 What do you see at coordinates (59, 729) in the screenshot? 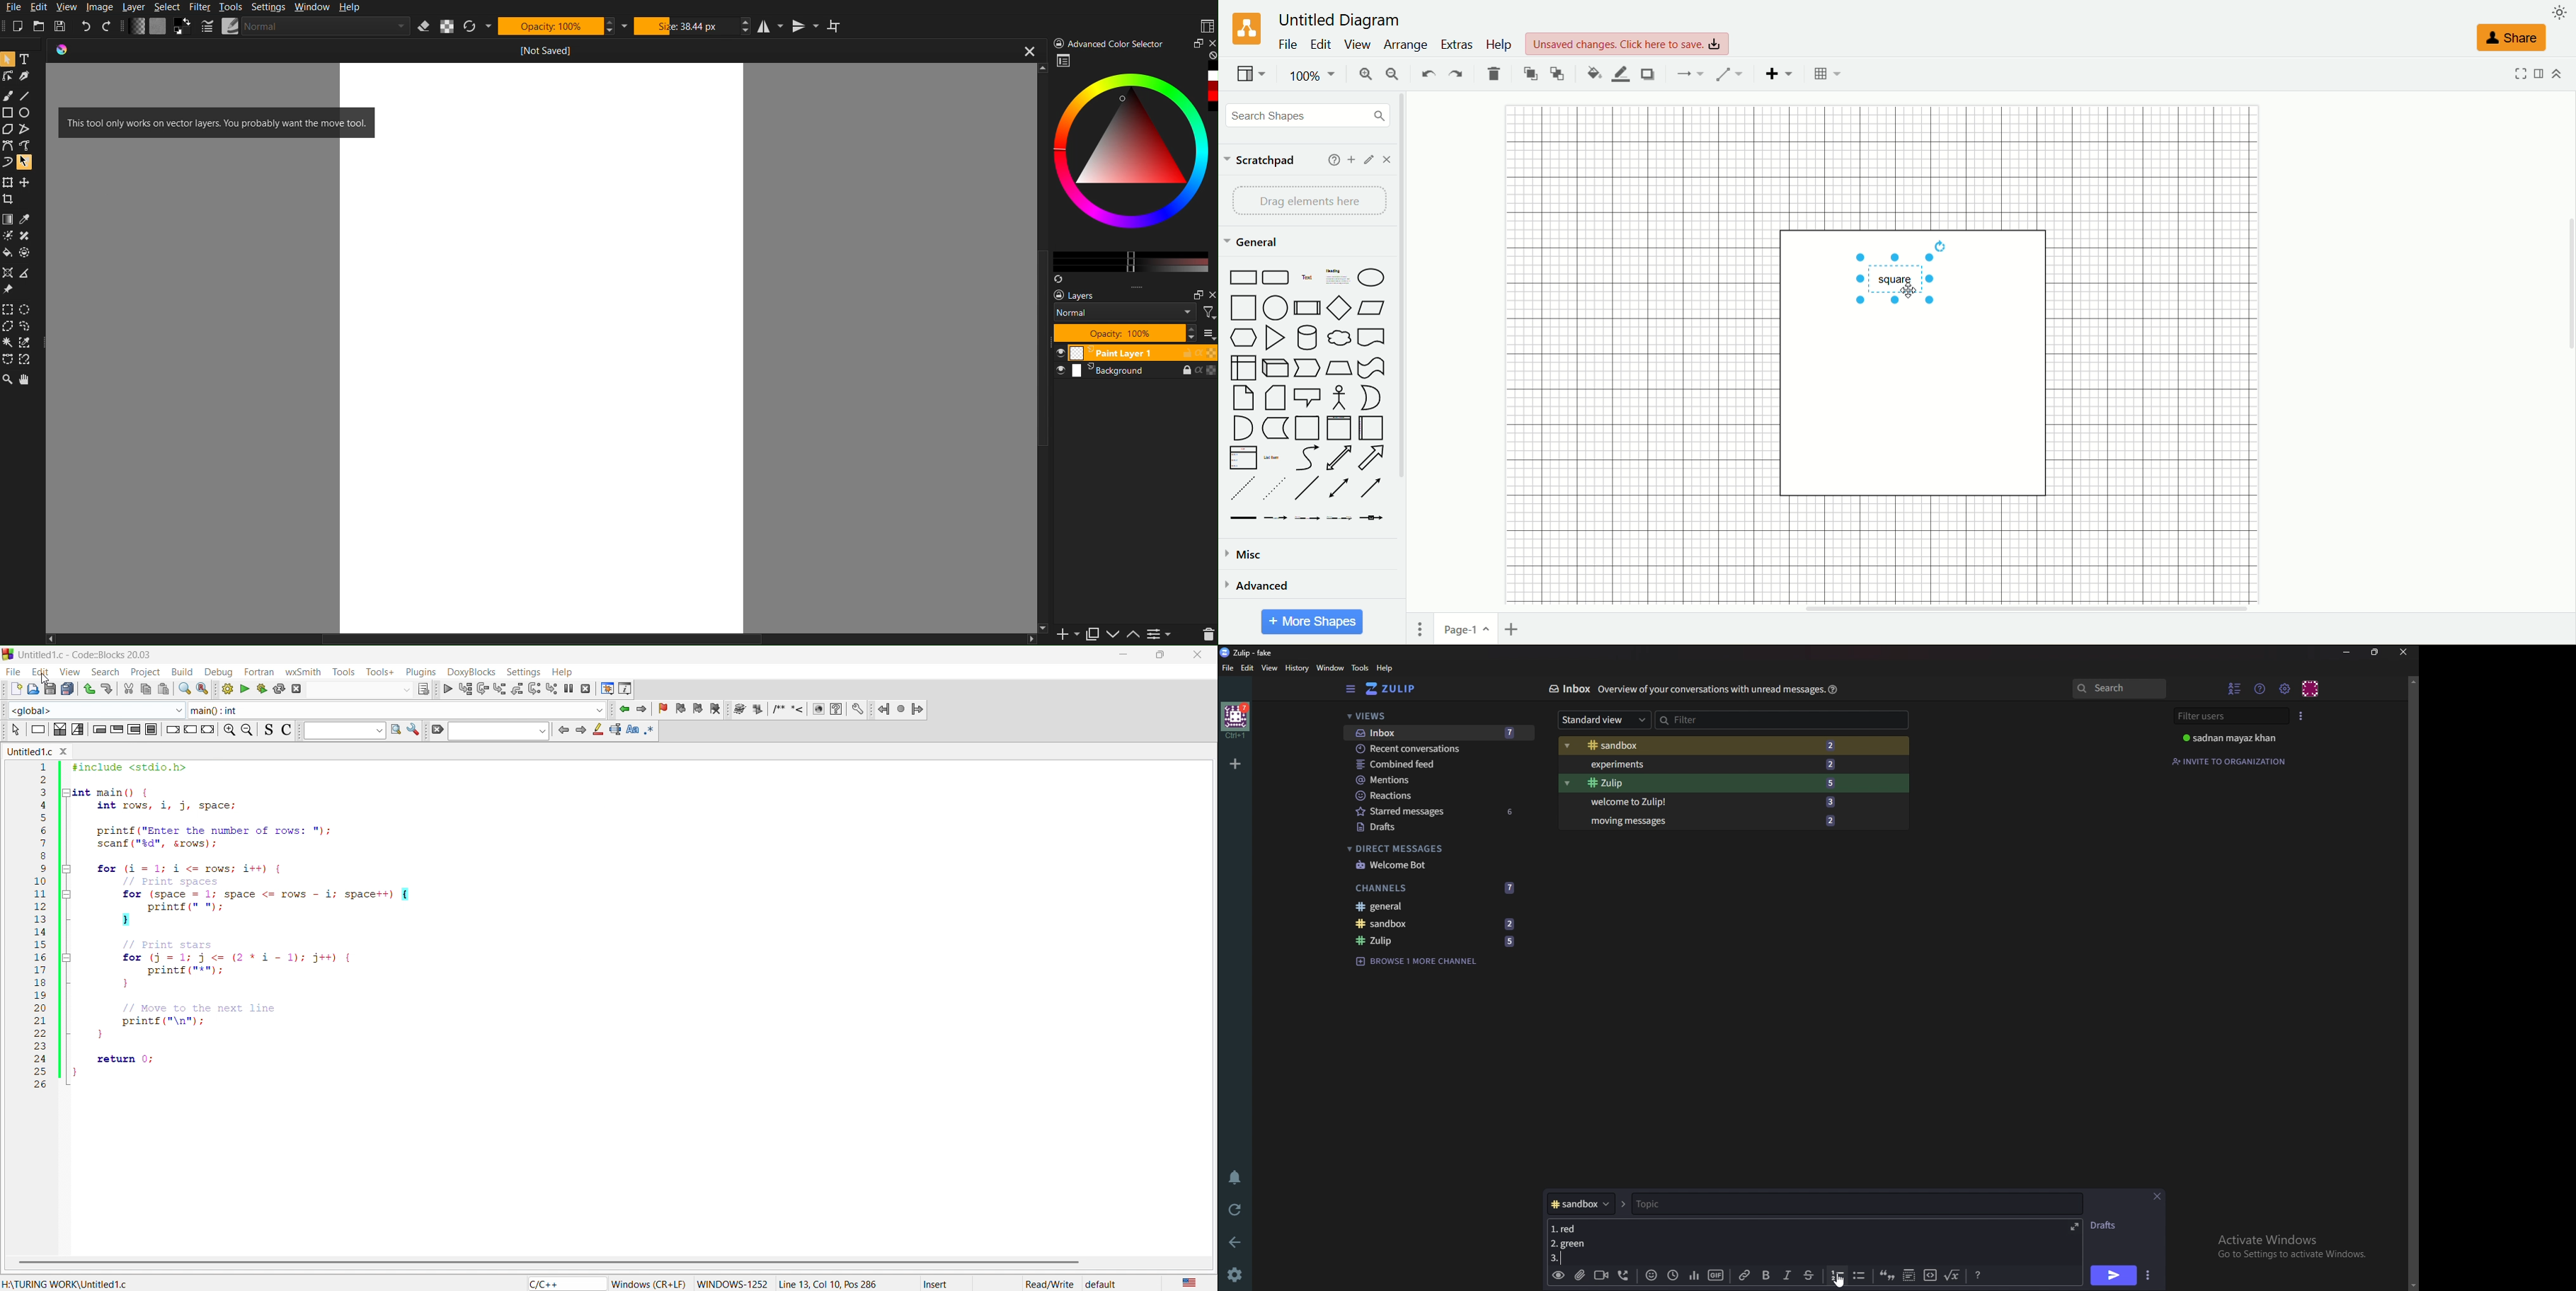
I see `decision` at bounding box center [59, 729].